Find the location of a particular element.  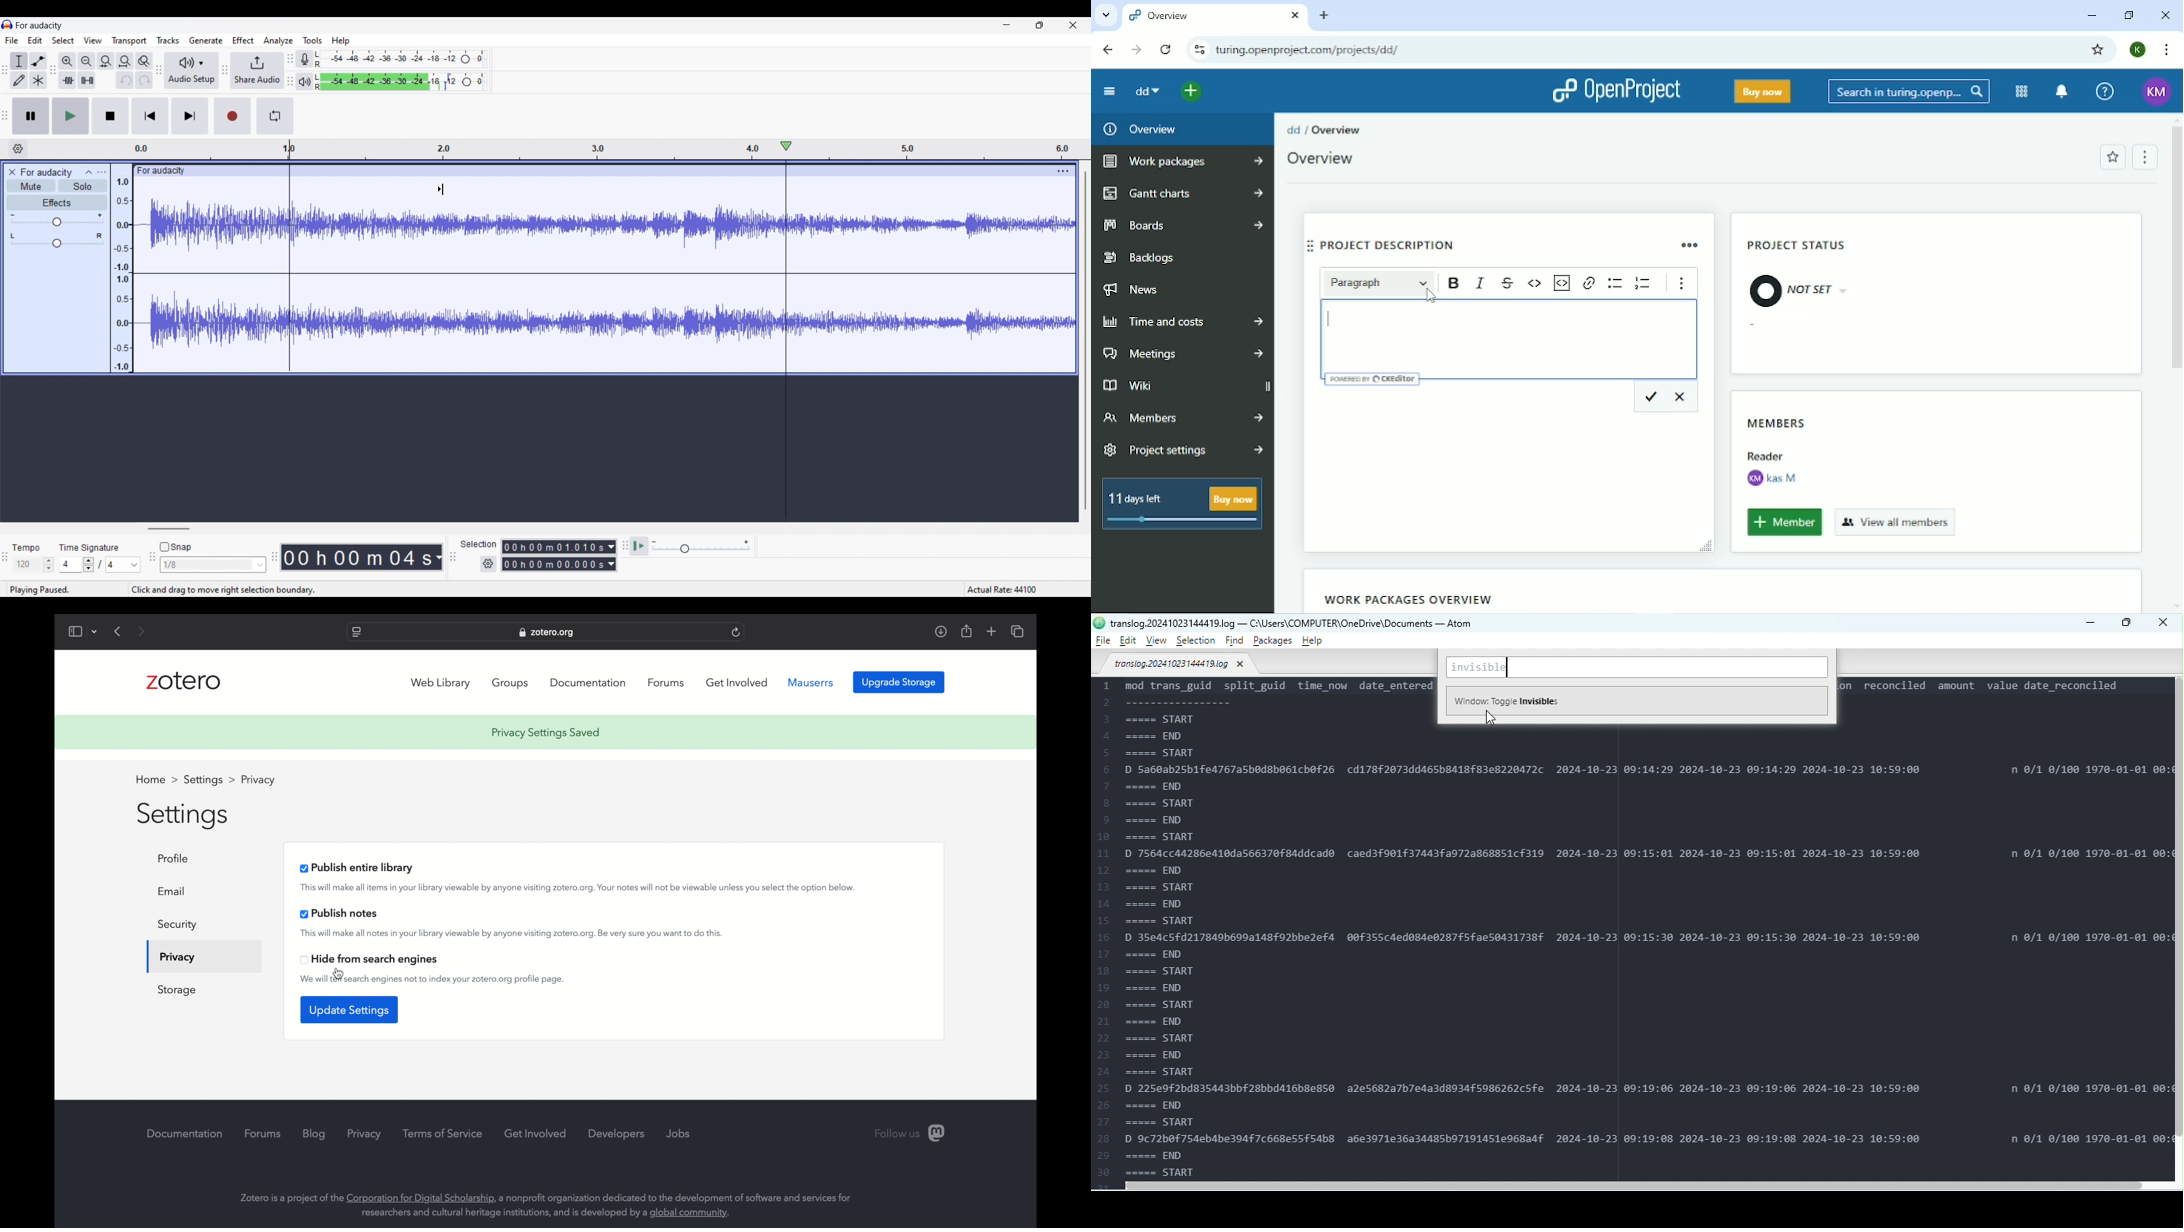

dropdown is located at coordinates (96, 631).